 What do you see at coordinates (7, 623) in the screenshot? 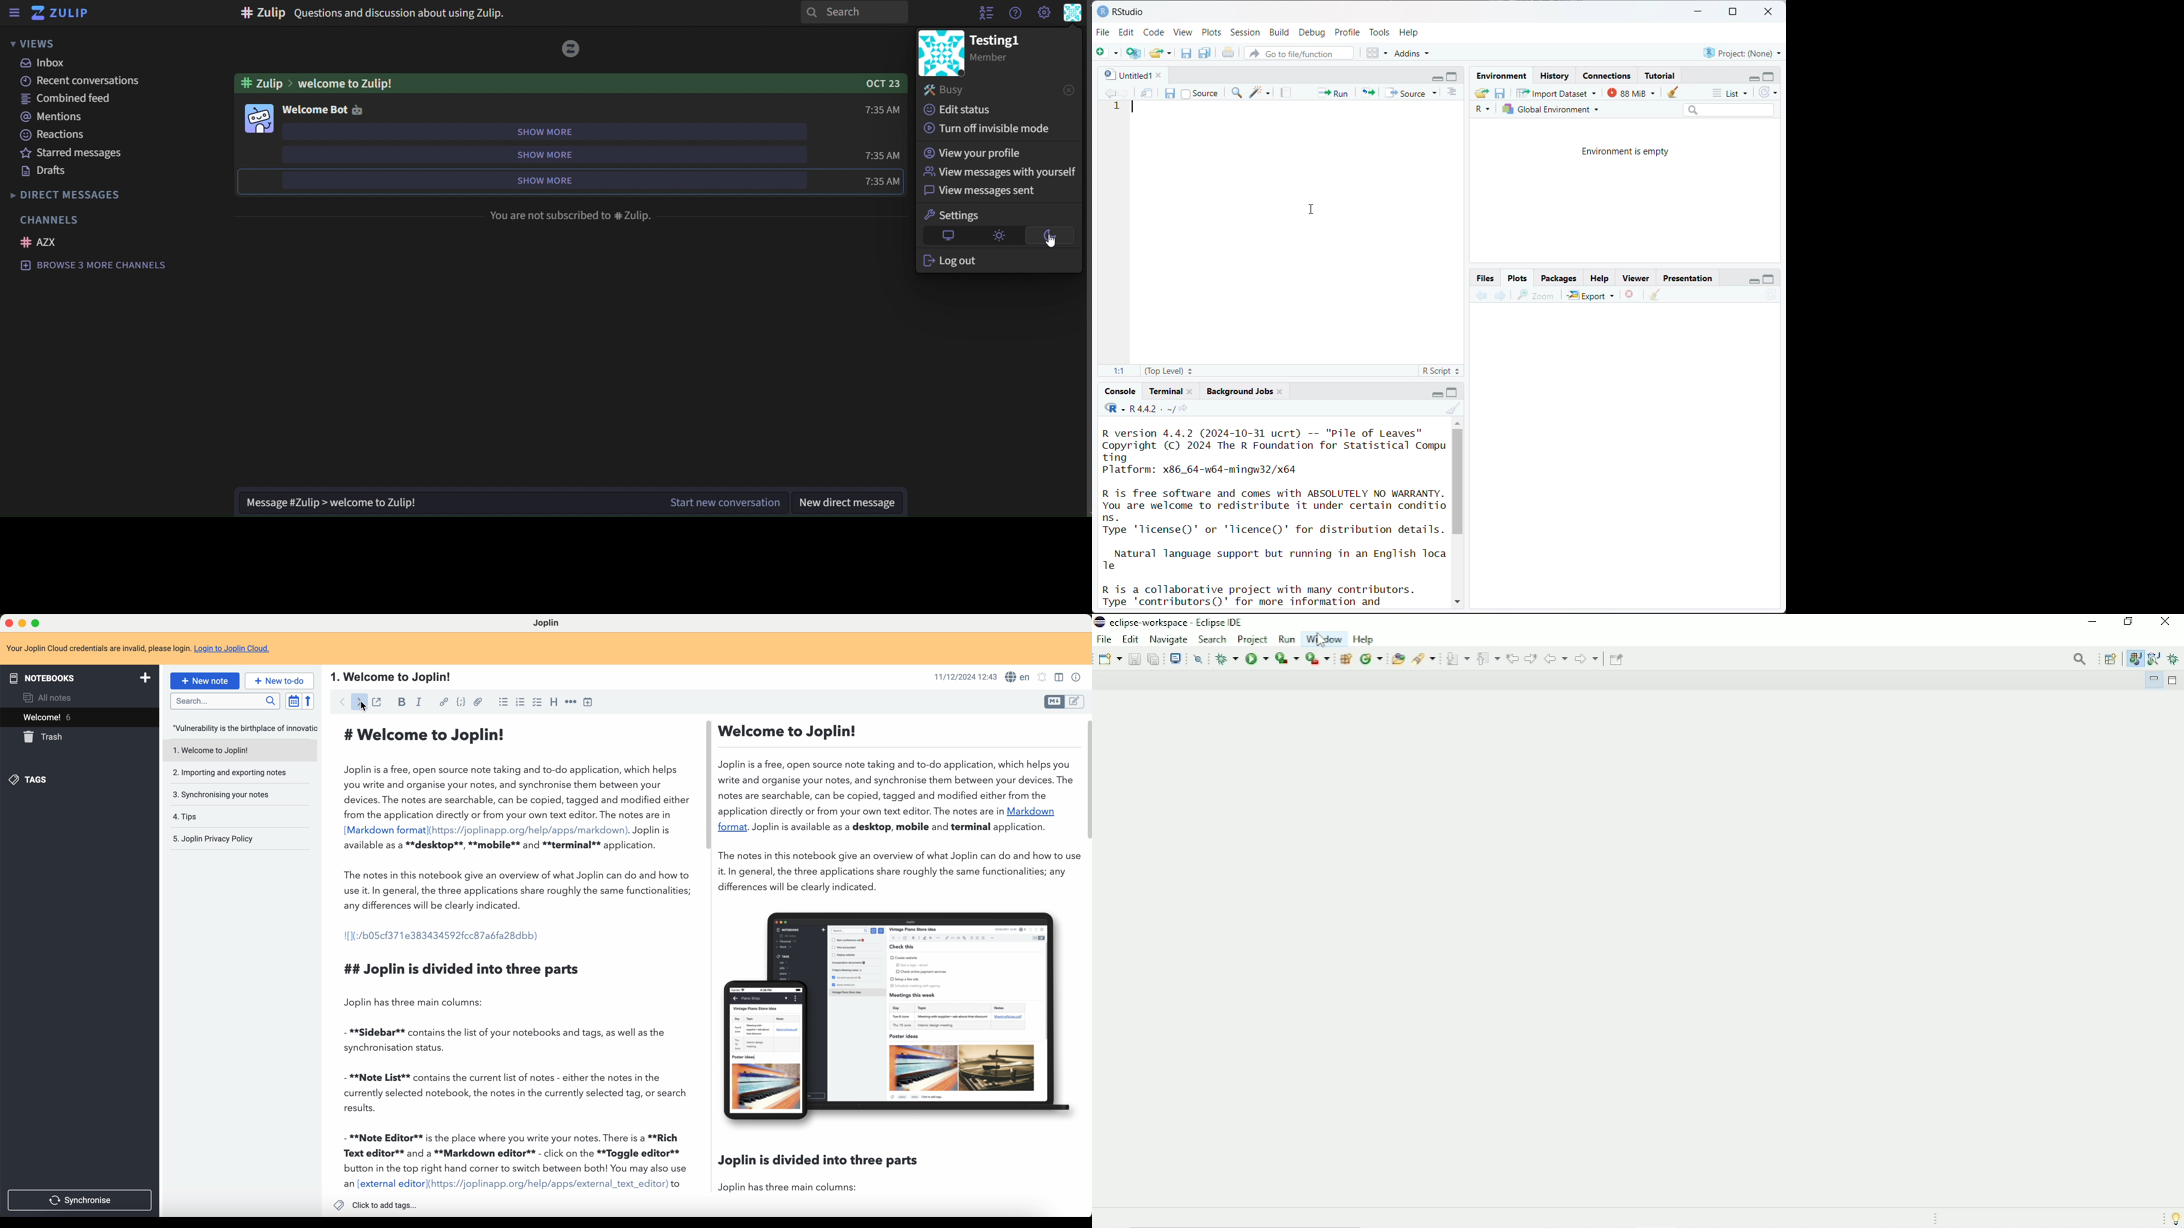
I see `close` at bounding box center [7, 623].